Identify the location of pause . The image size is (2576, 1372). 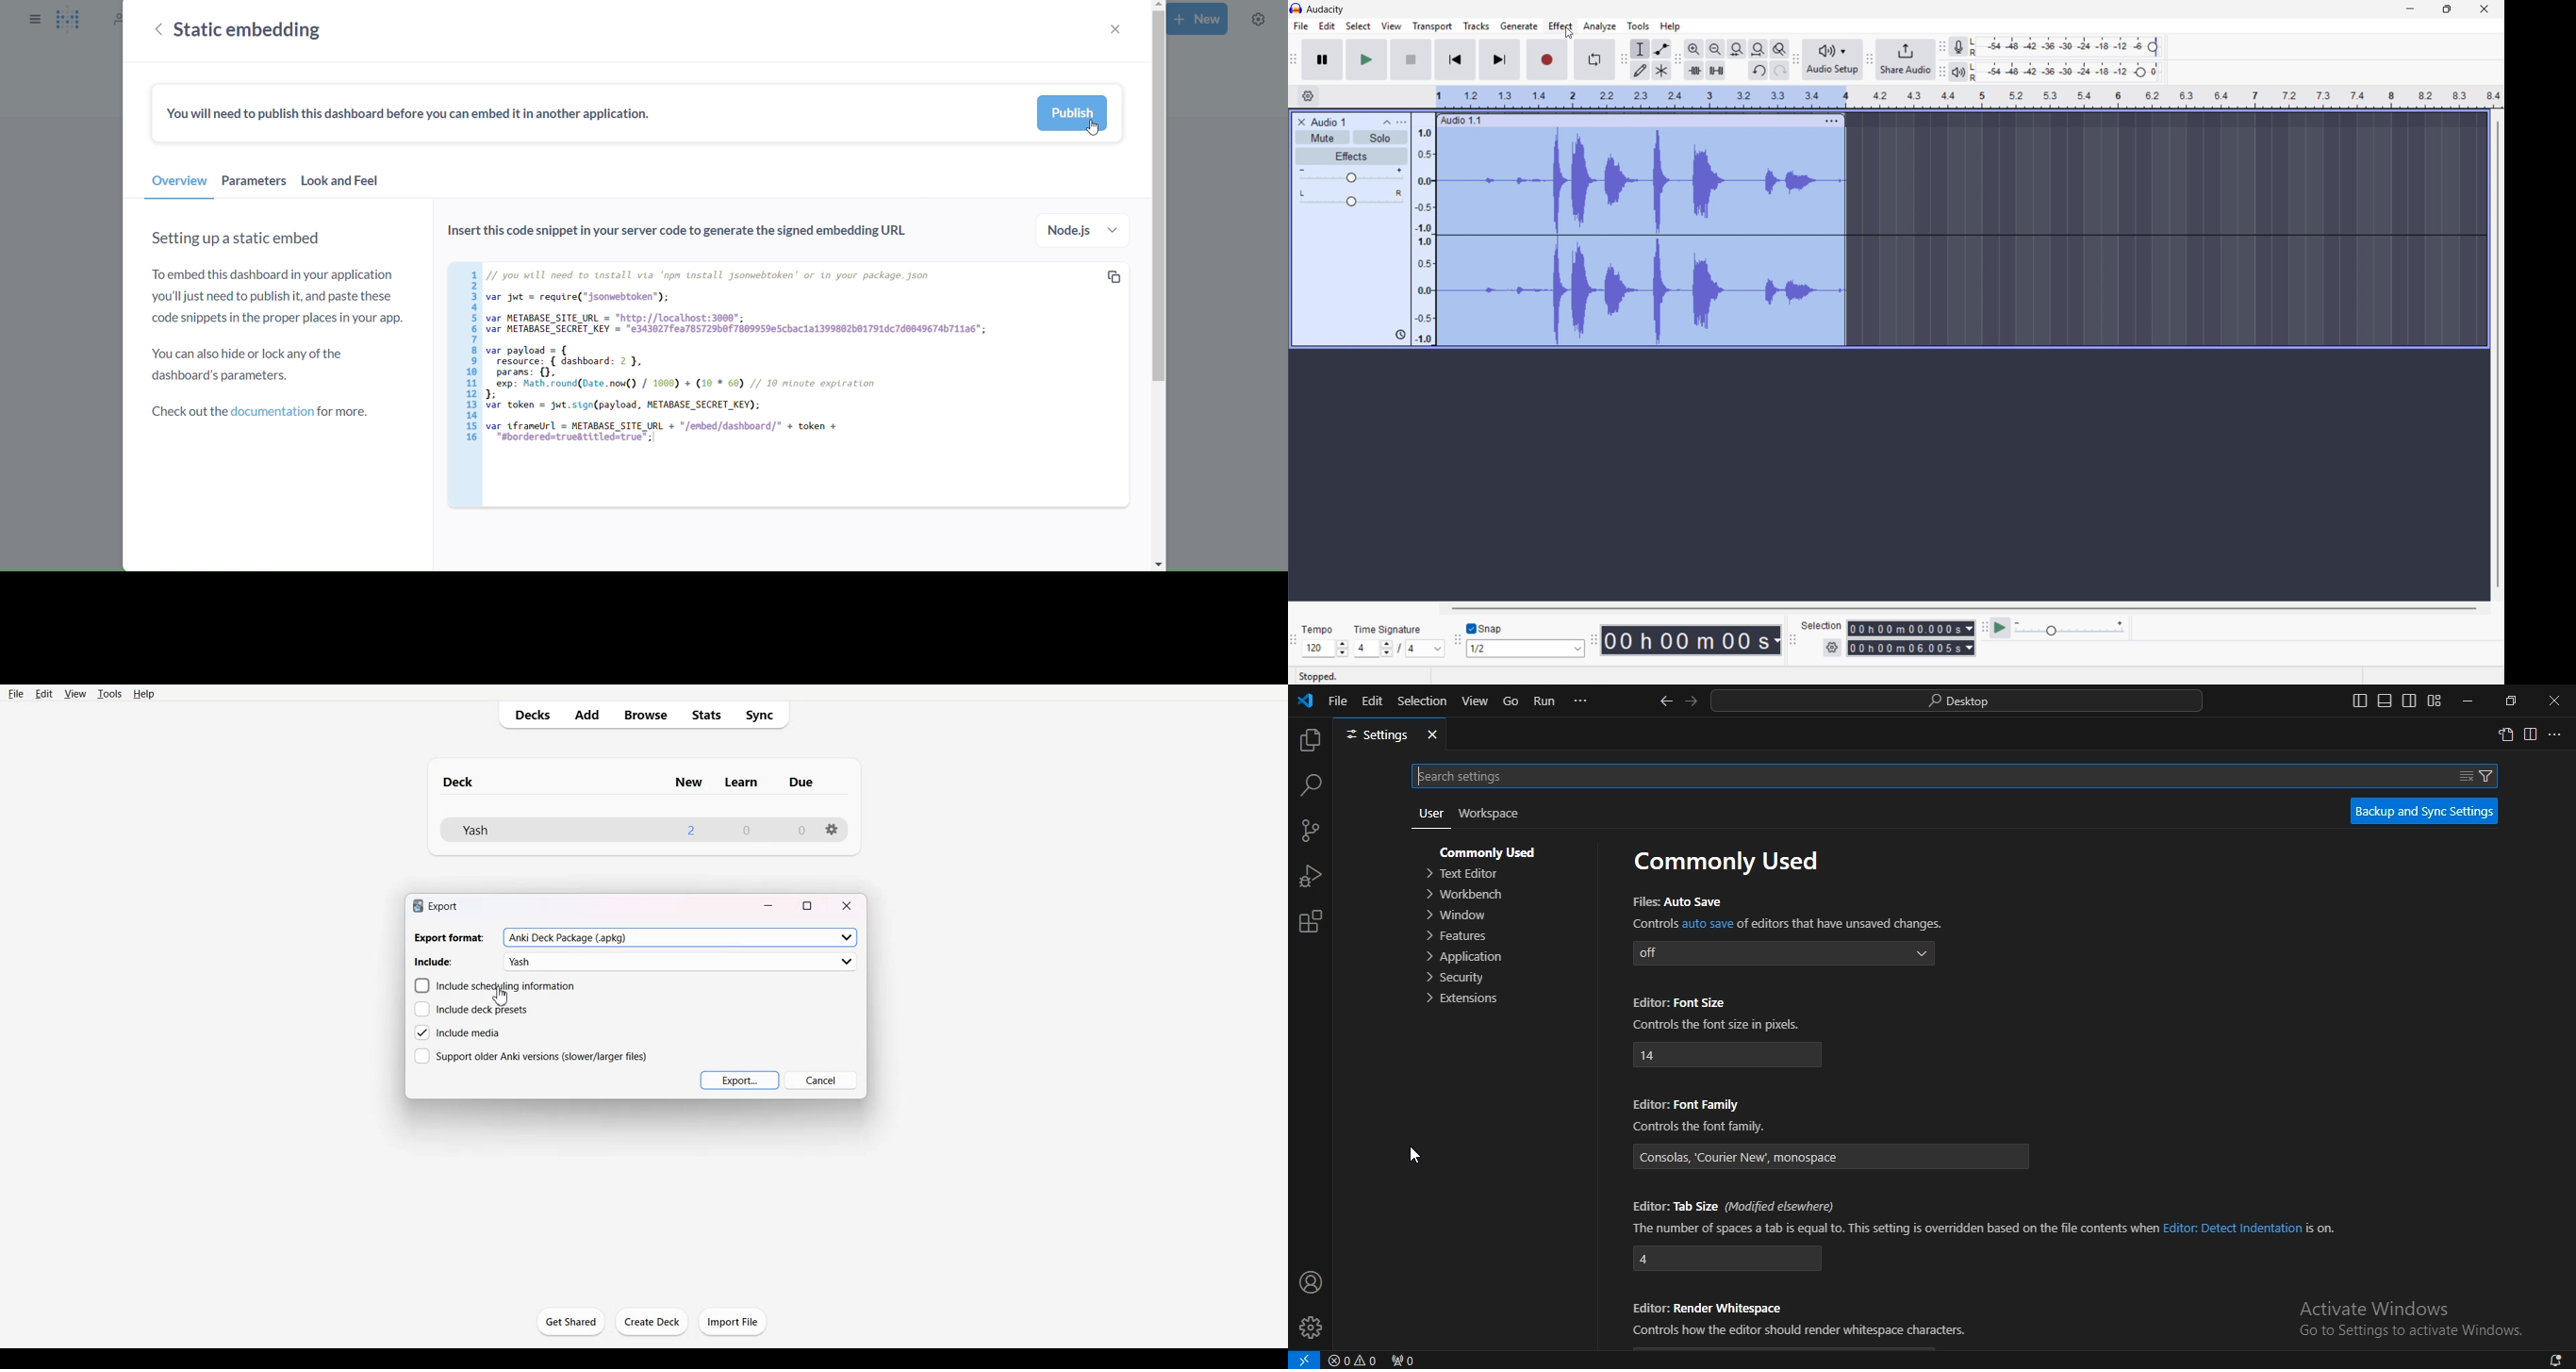
(1322, 59).